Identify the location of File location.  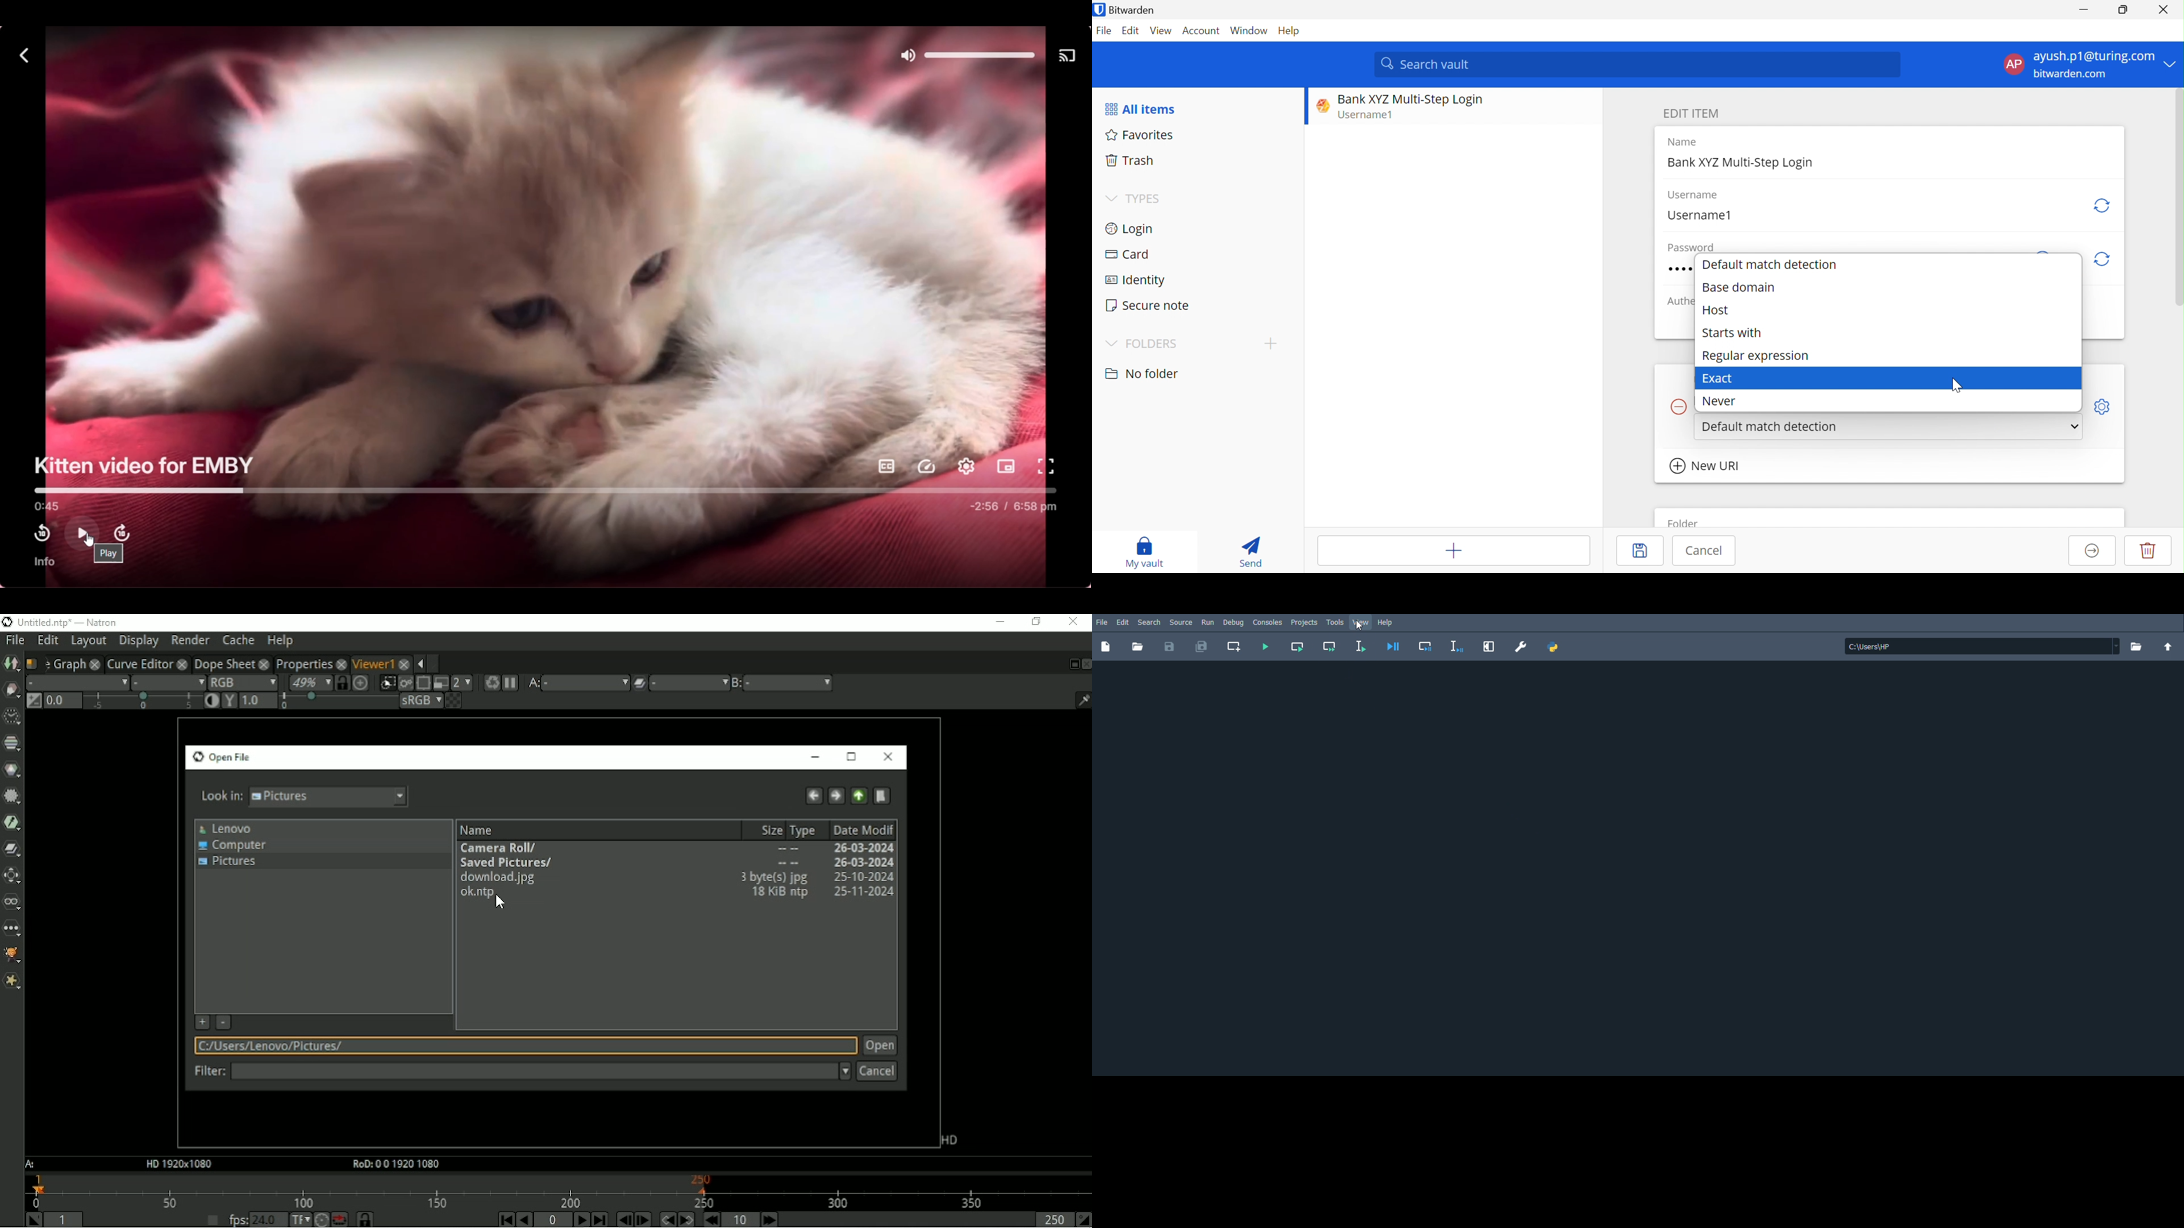
(1982, 646).